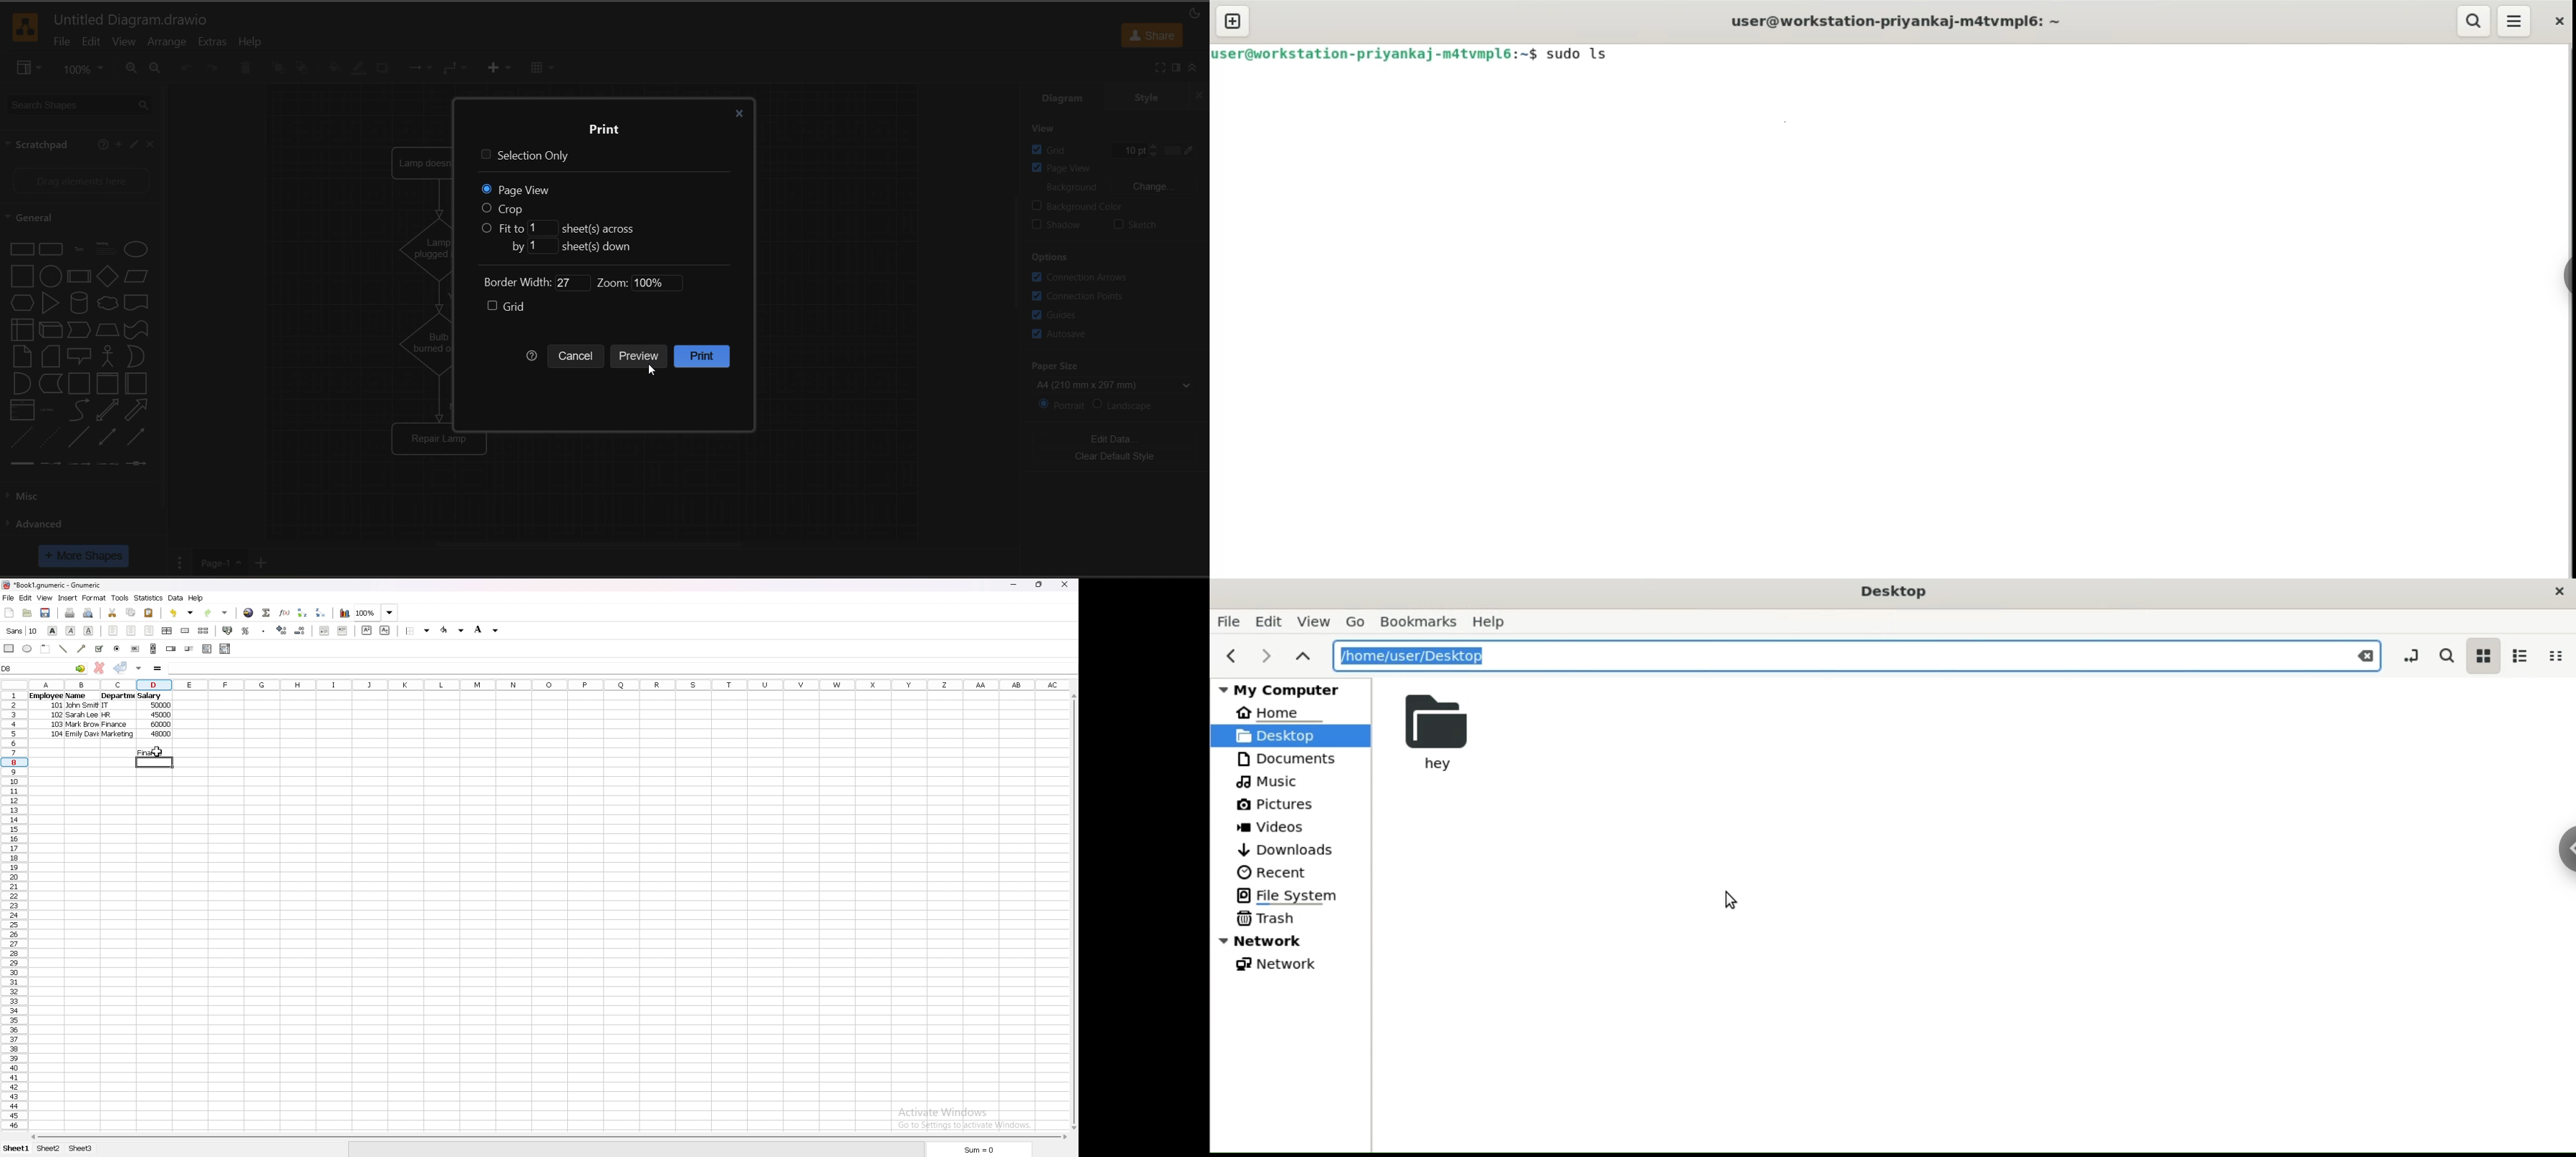 The width and height of the screenshot is (2576, 1176). I want to click on view, so click(28, 68).